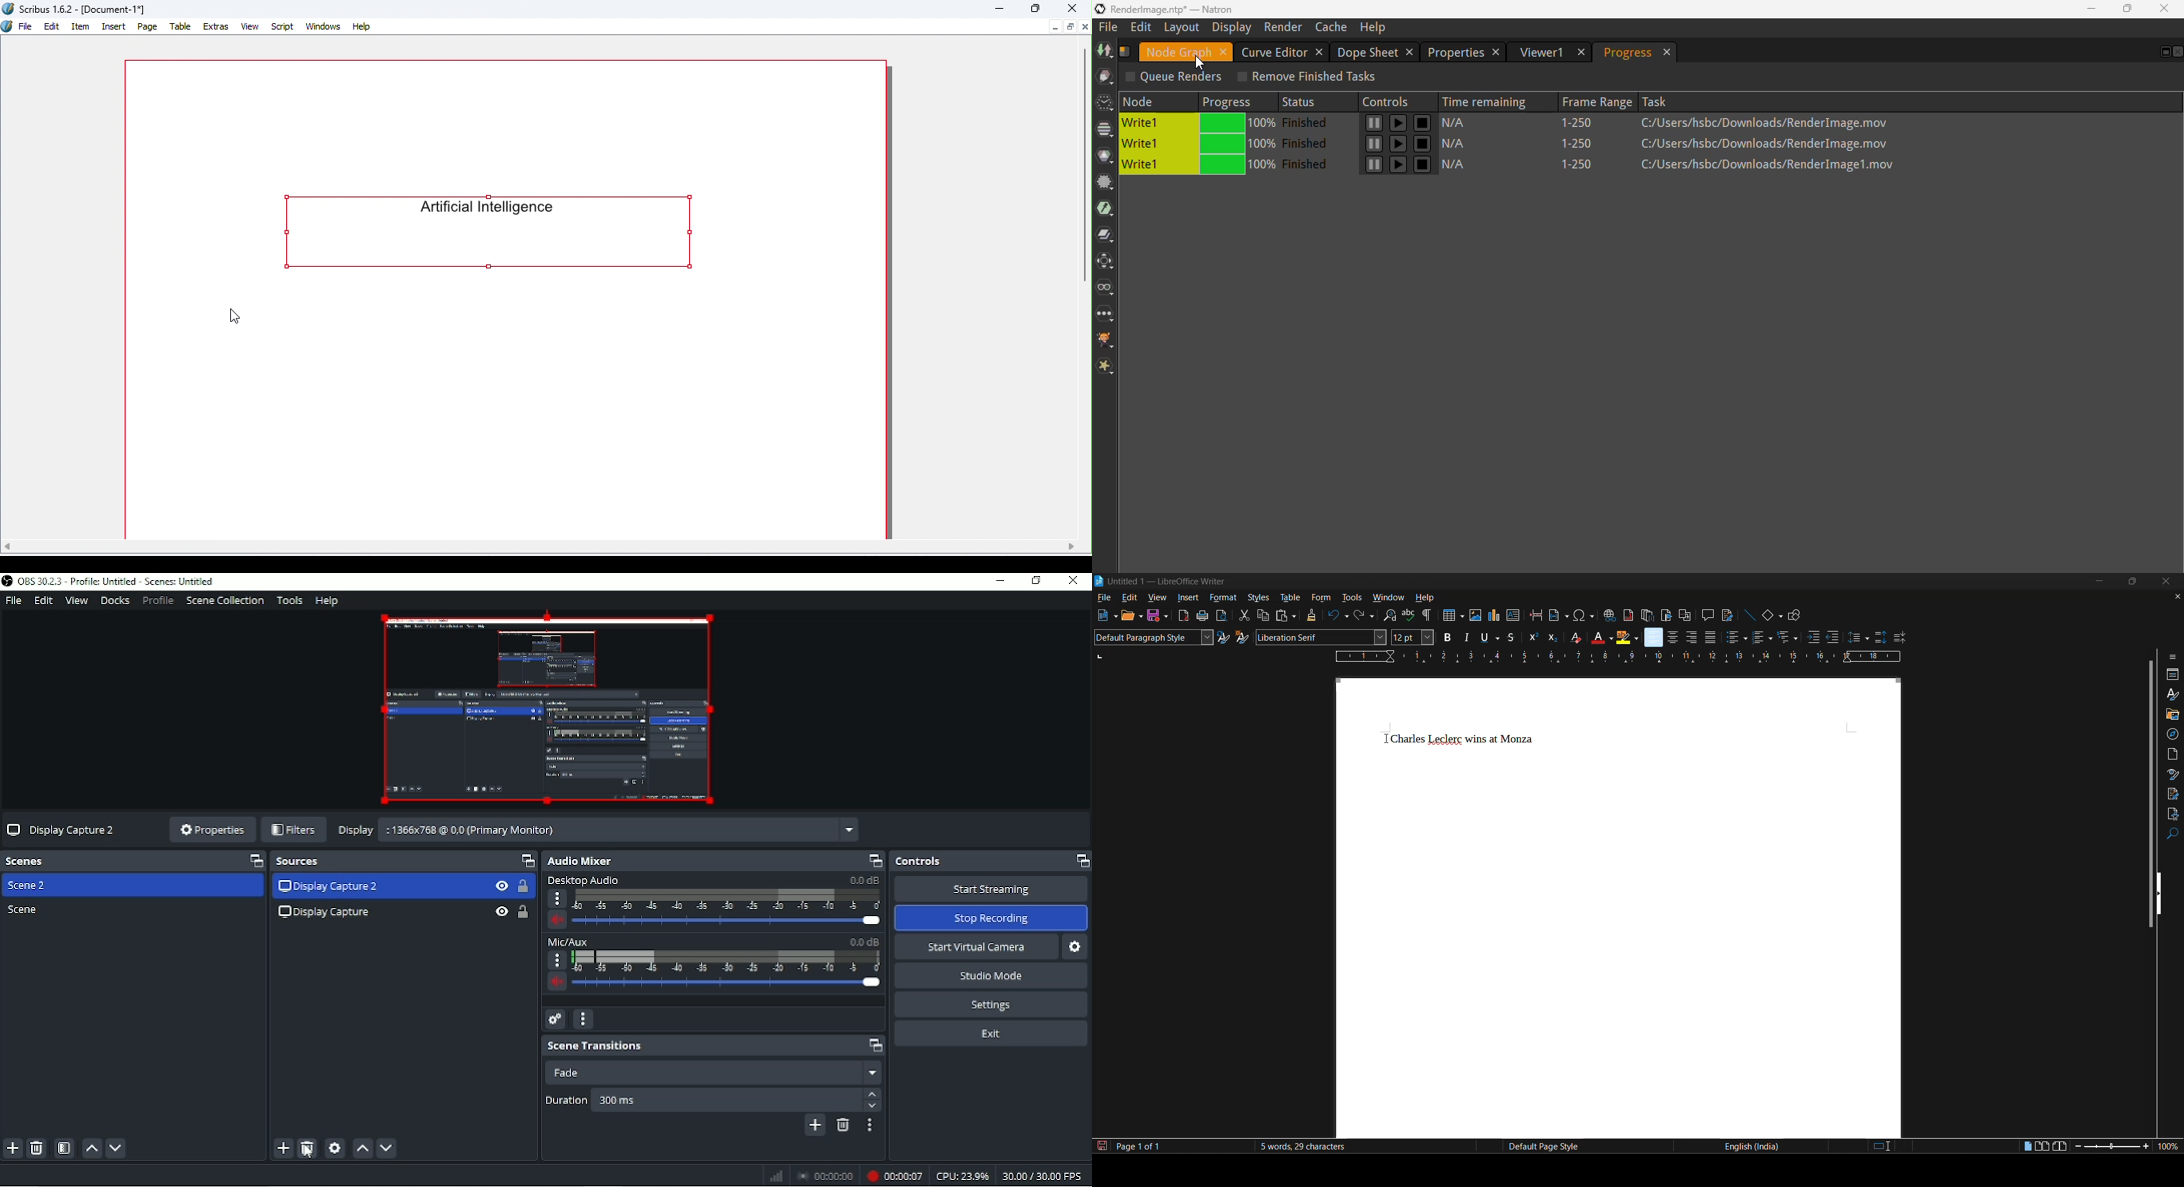 The height and width of the screenshot is (1204, 2184). I want to click on Video, so click(547, 711).